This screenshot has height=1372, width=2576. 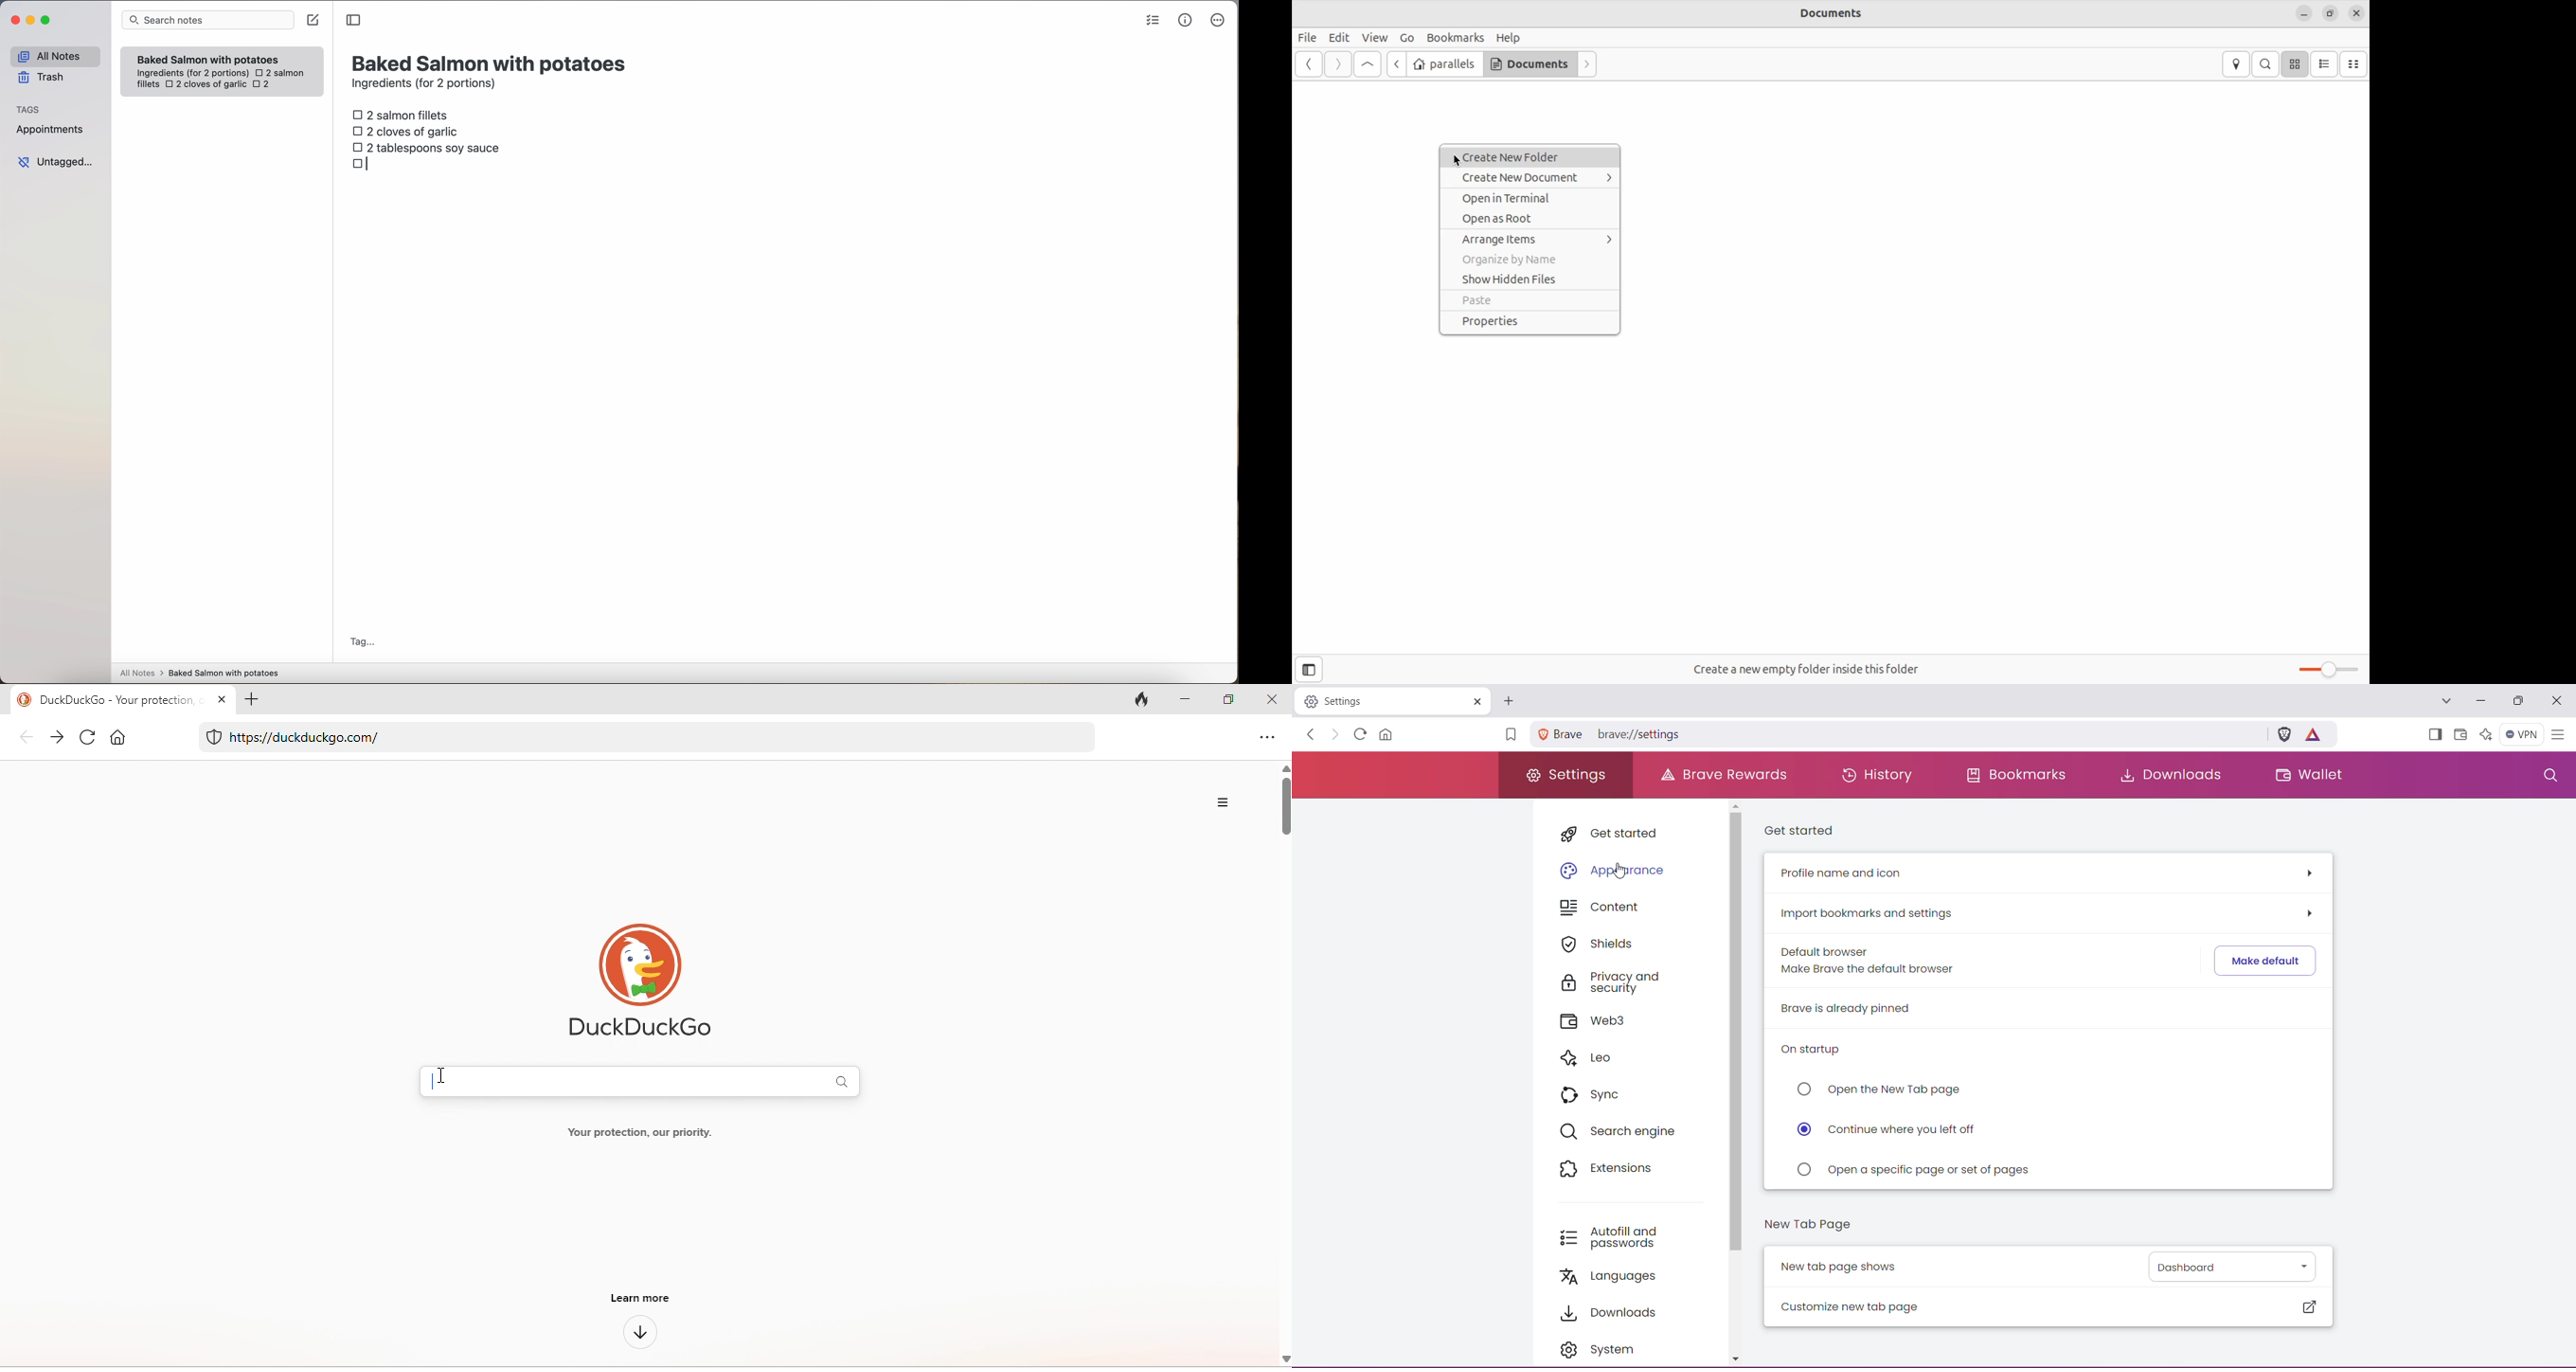 What do you see at coordinates (1609, 1311) in the screenshot?
I see `Downloads` at bounding box center [1609, 1311].